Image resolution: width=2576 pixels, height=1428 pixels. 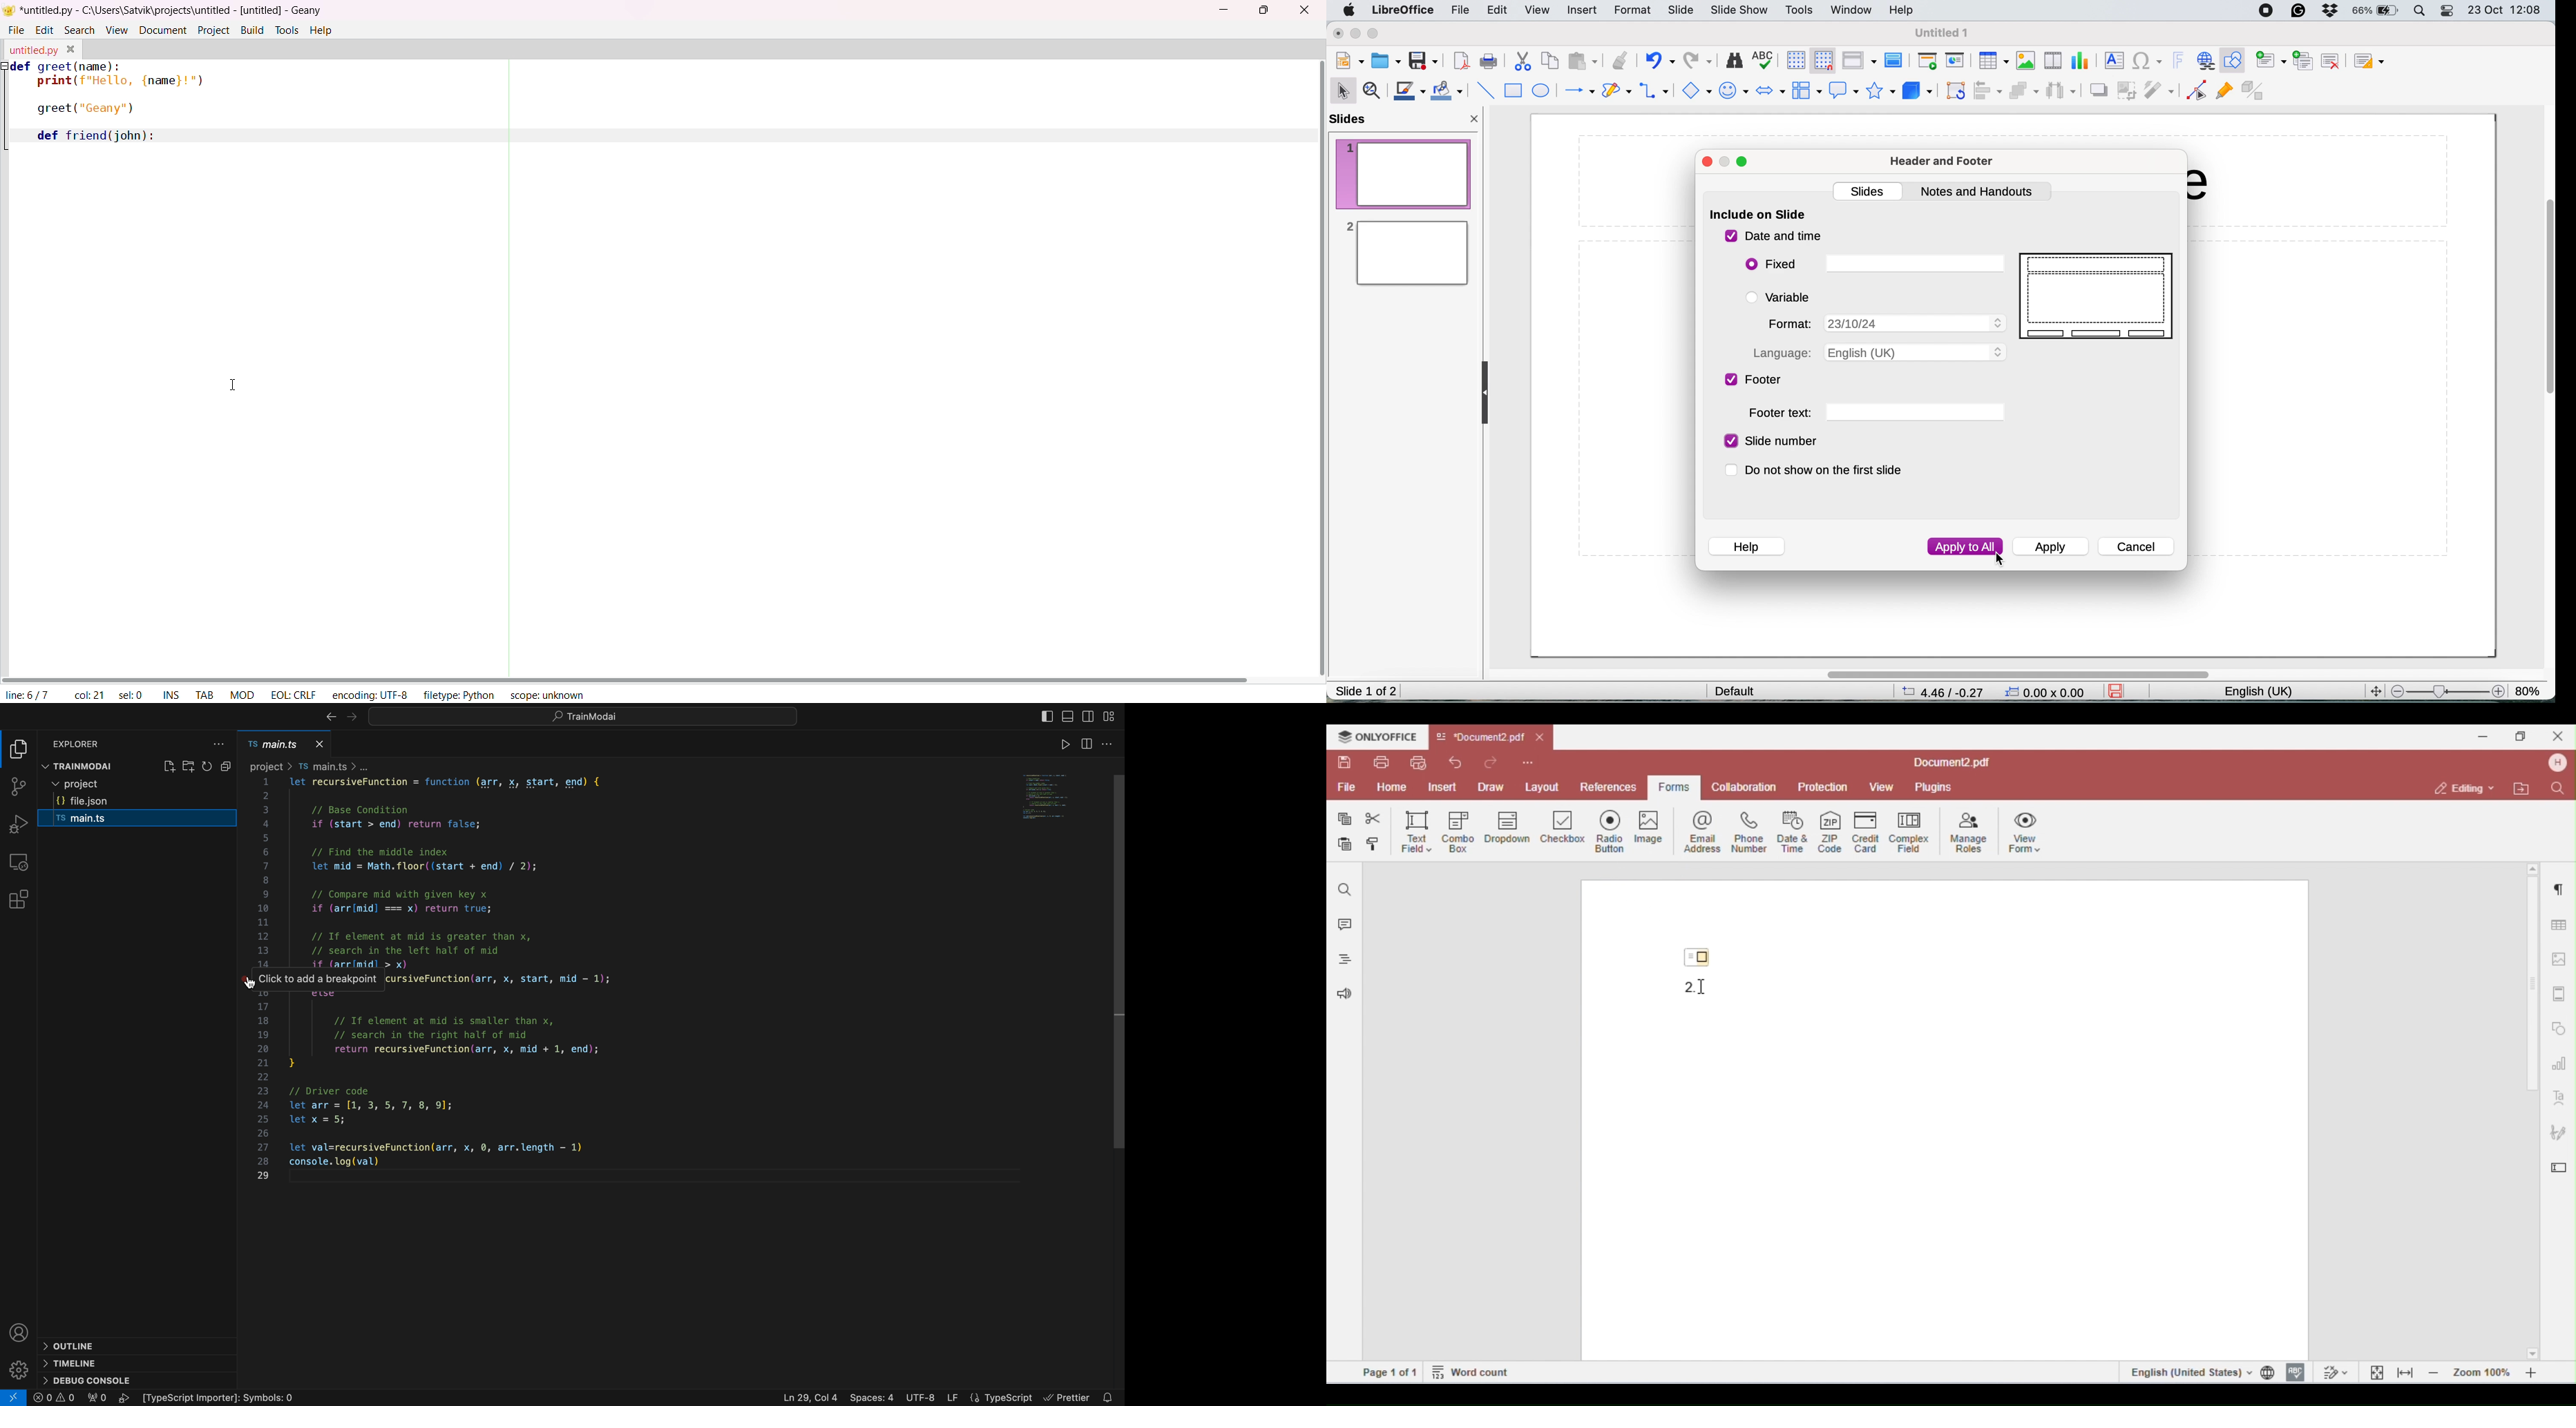 What do you see at coordinates (285, 743) in the screenshot?
I see `main.ts` at bounding box center [285, 743].